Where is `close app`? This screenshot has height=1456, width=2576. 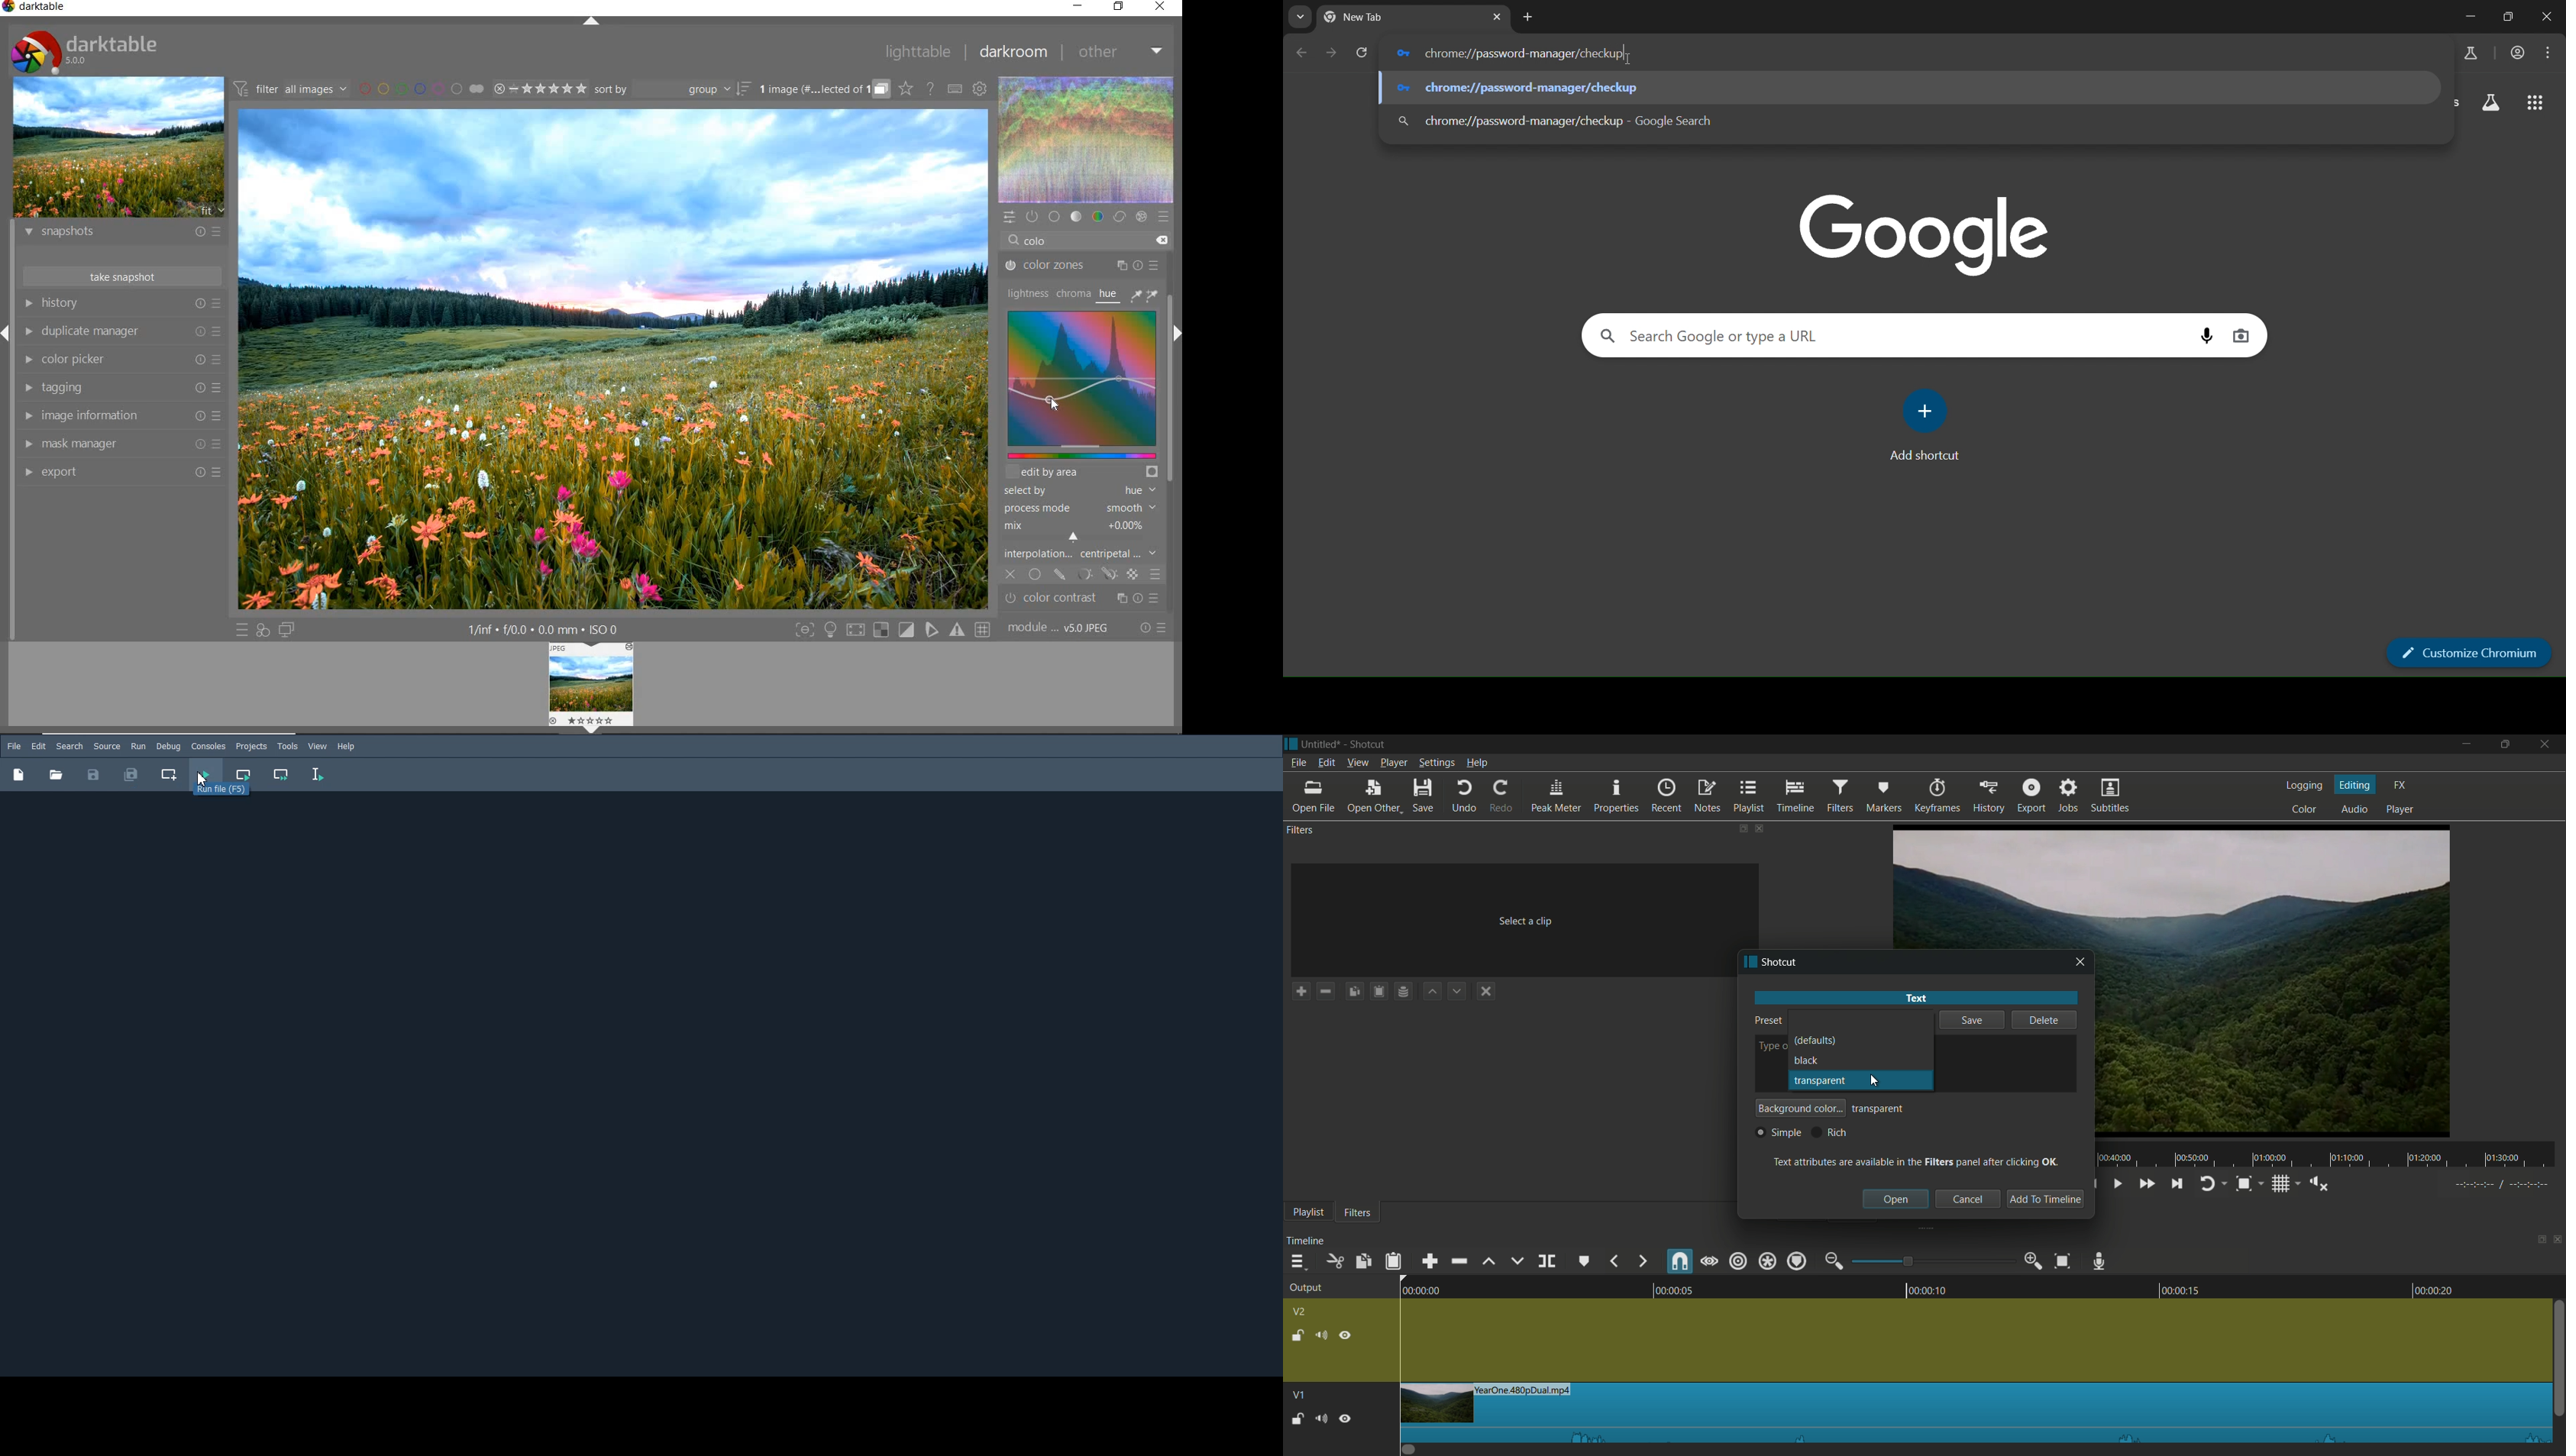
close app is located at coordinates (2547, 745).